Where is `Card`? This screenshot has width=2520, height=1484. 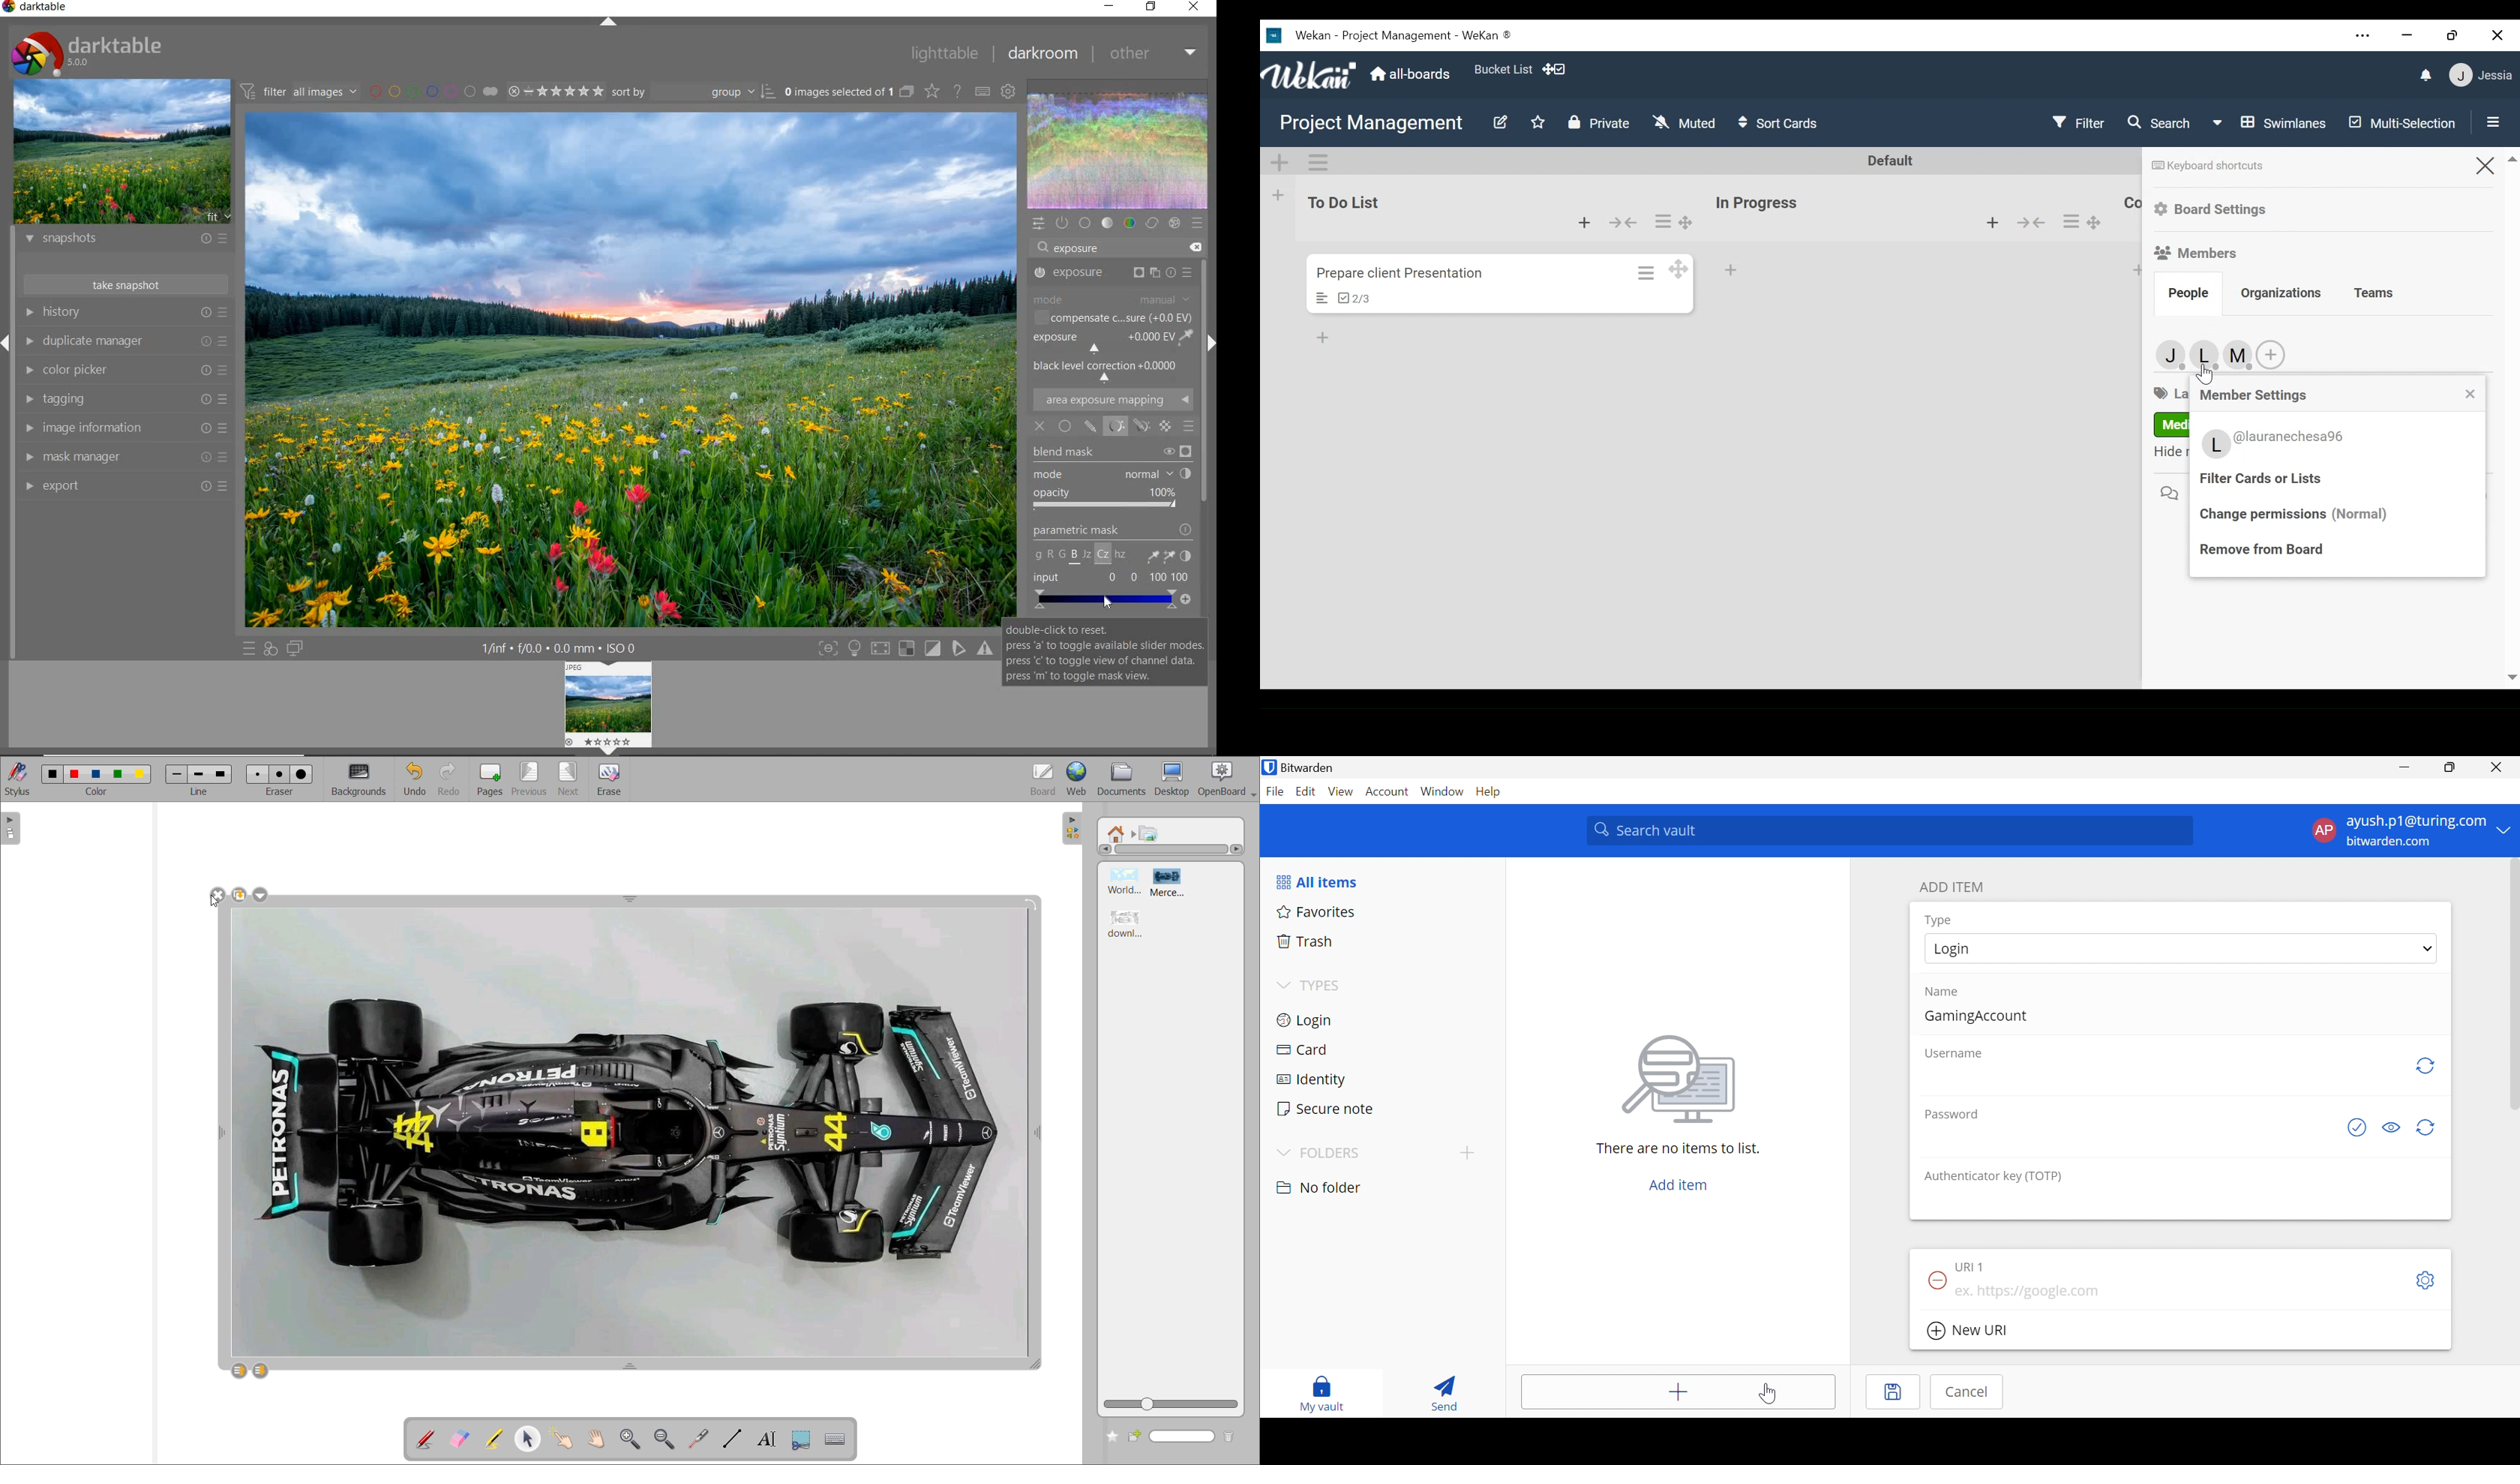 Card is located at coordinates (1304, 1051).